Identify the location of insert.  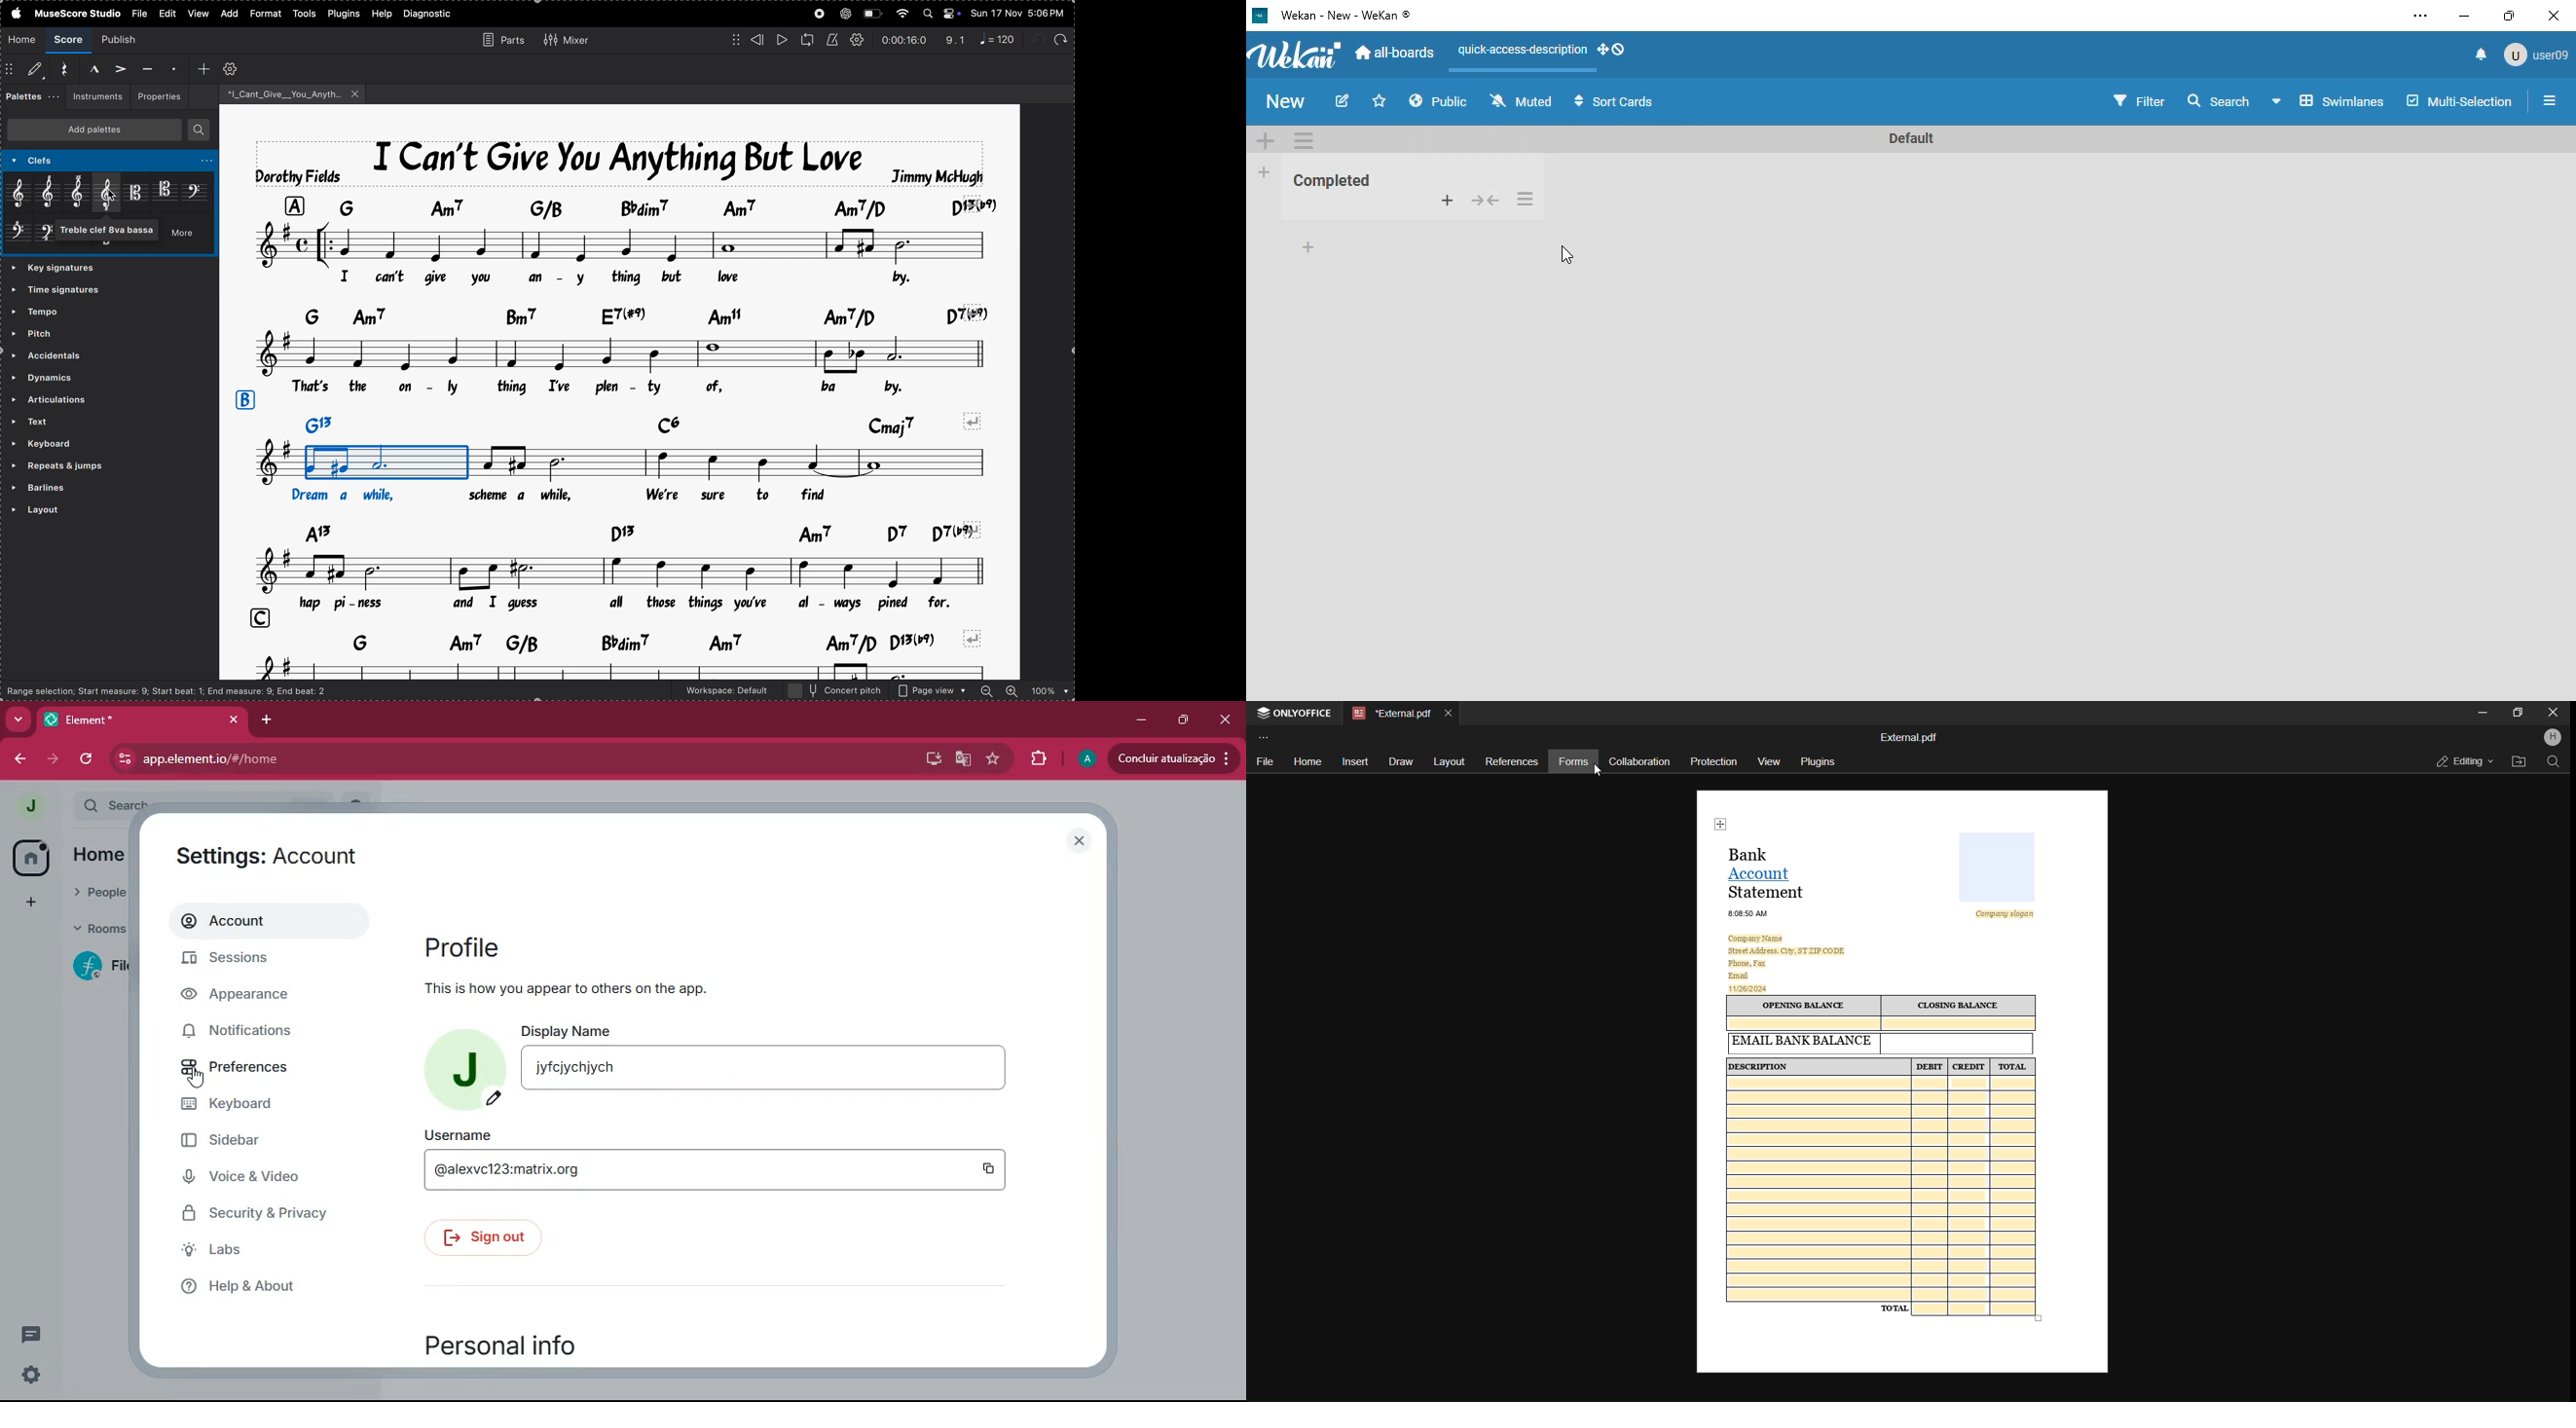
(1350, 760).